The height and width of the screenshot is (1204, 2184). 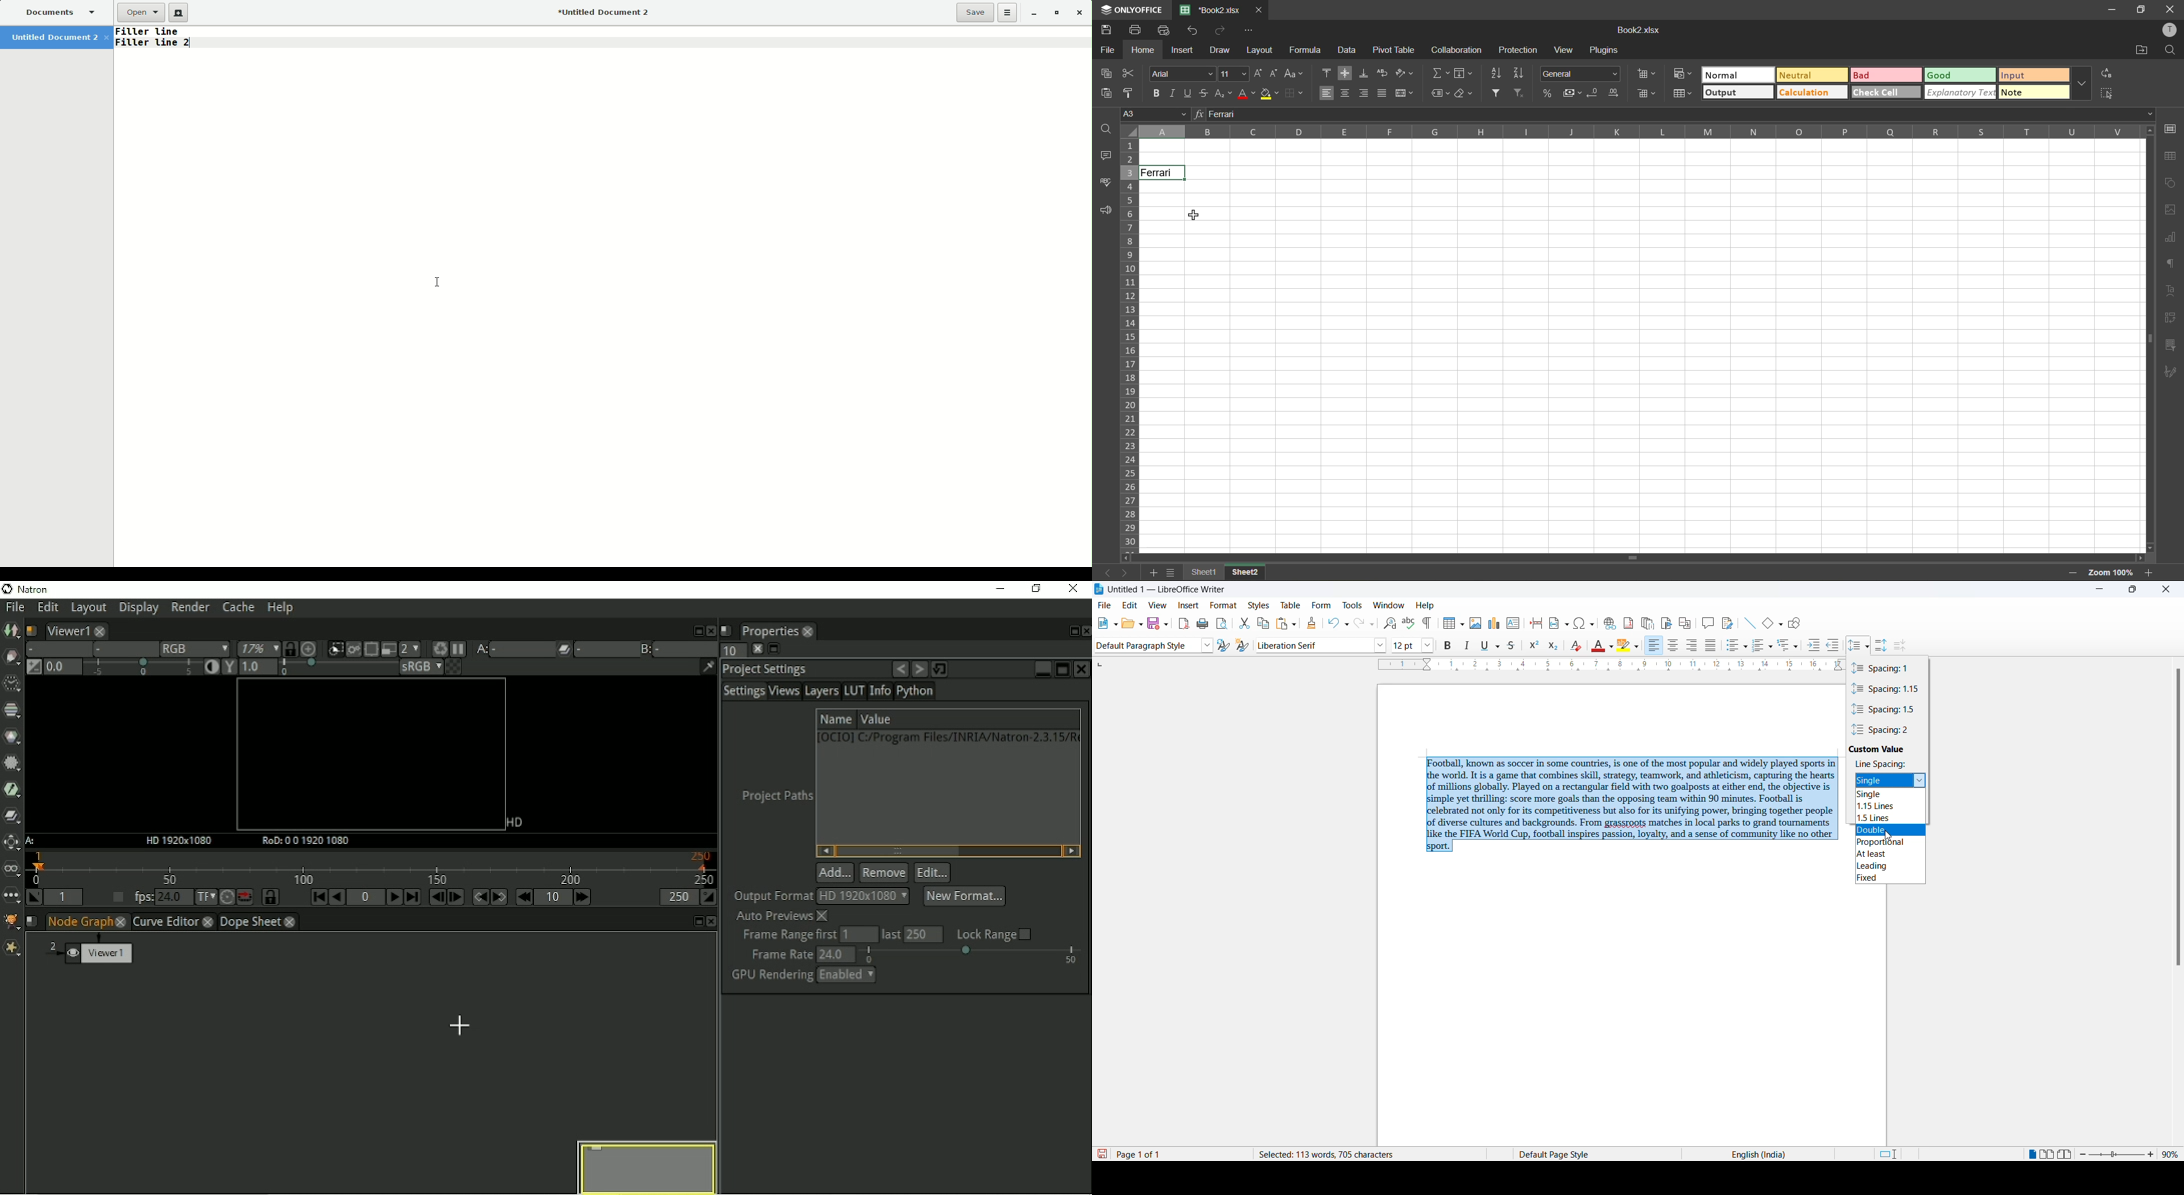 I want to click on Set time display format, so click(x=201, y=898).